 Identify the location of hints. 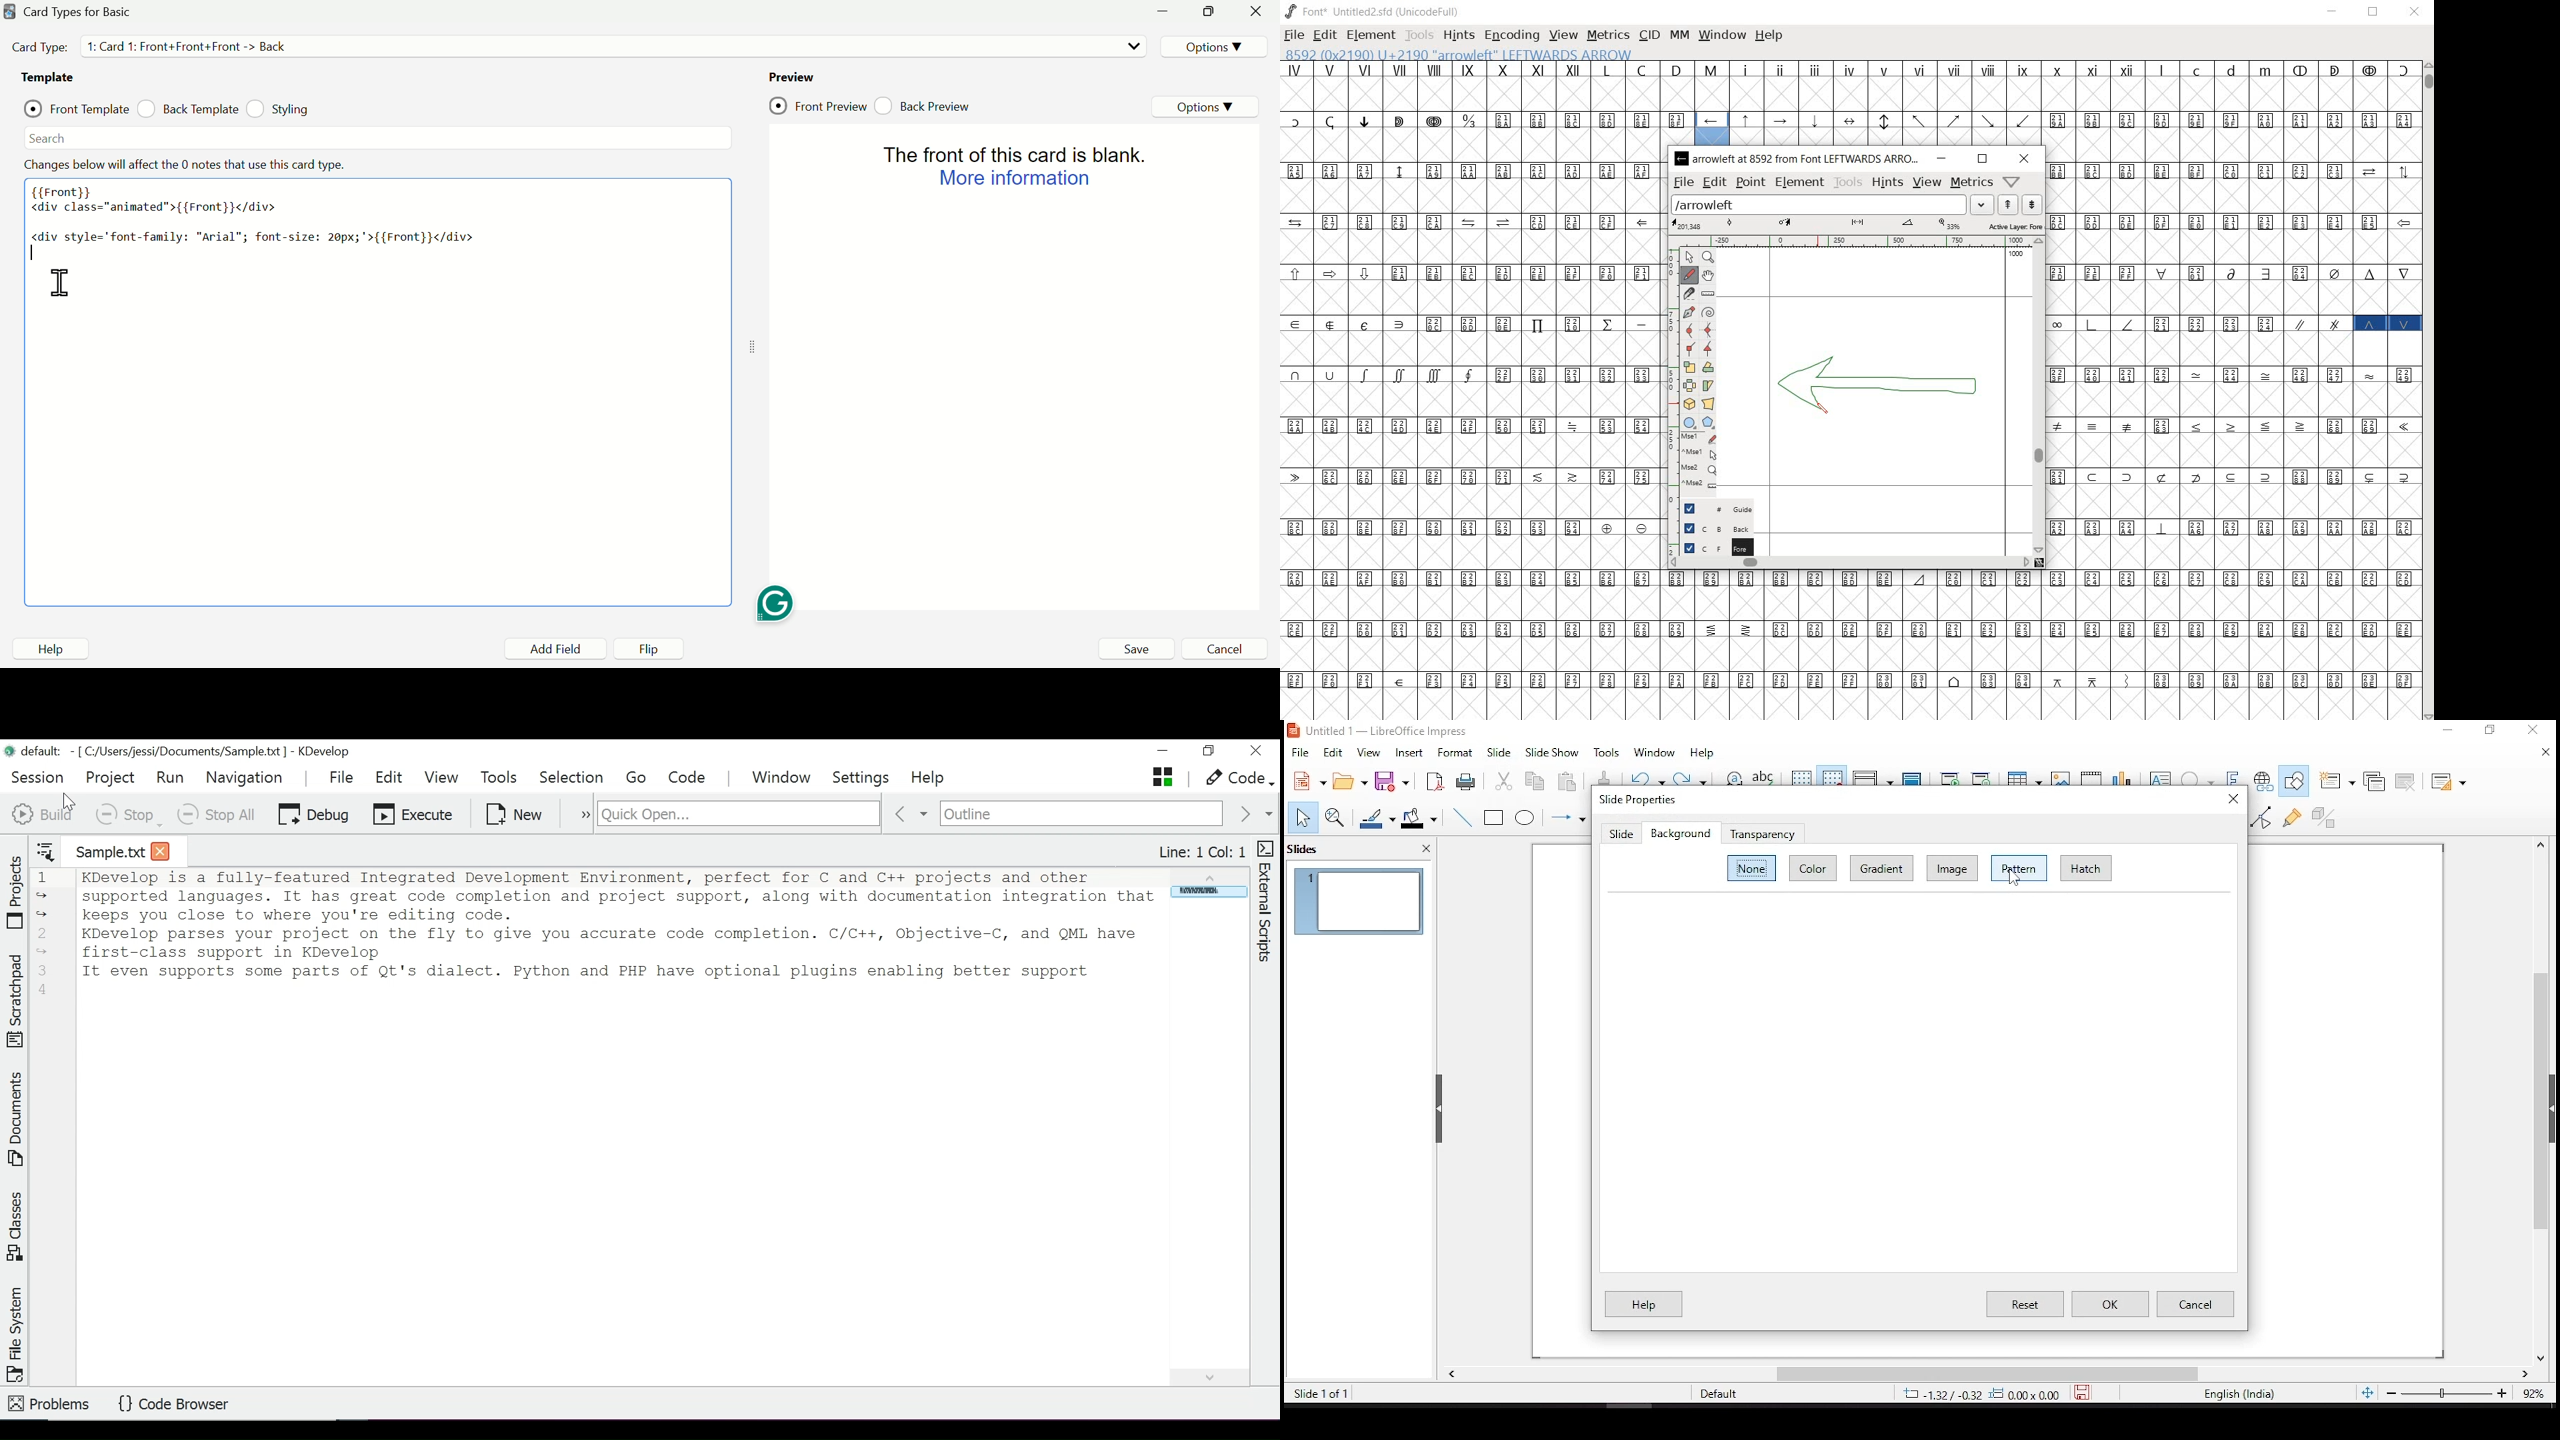
(1458, 36).